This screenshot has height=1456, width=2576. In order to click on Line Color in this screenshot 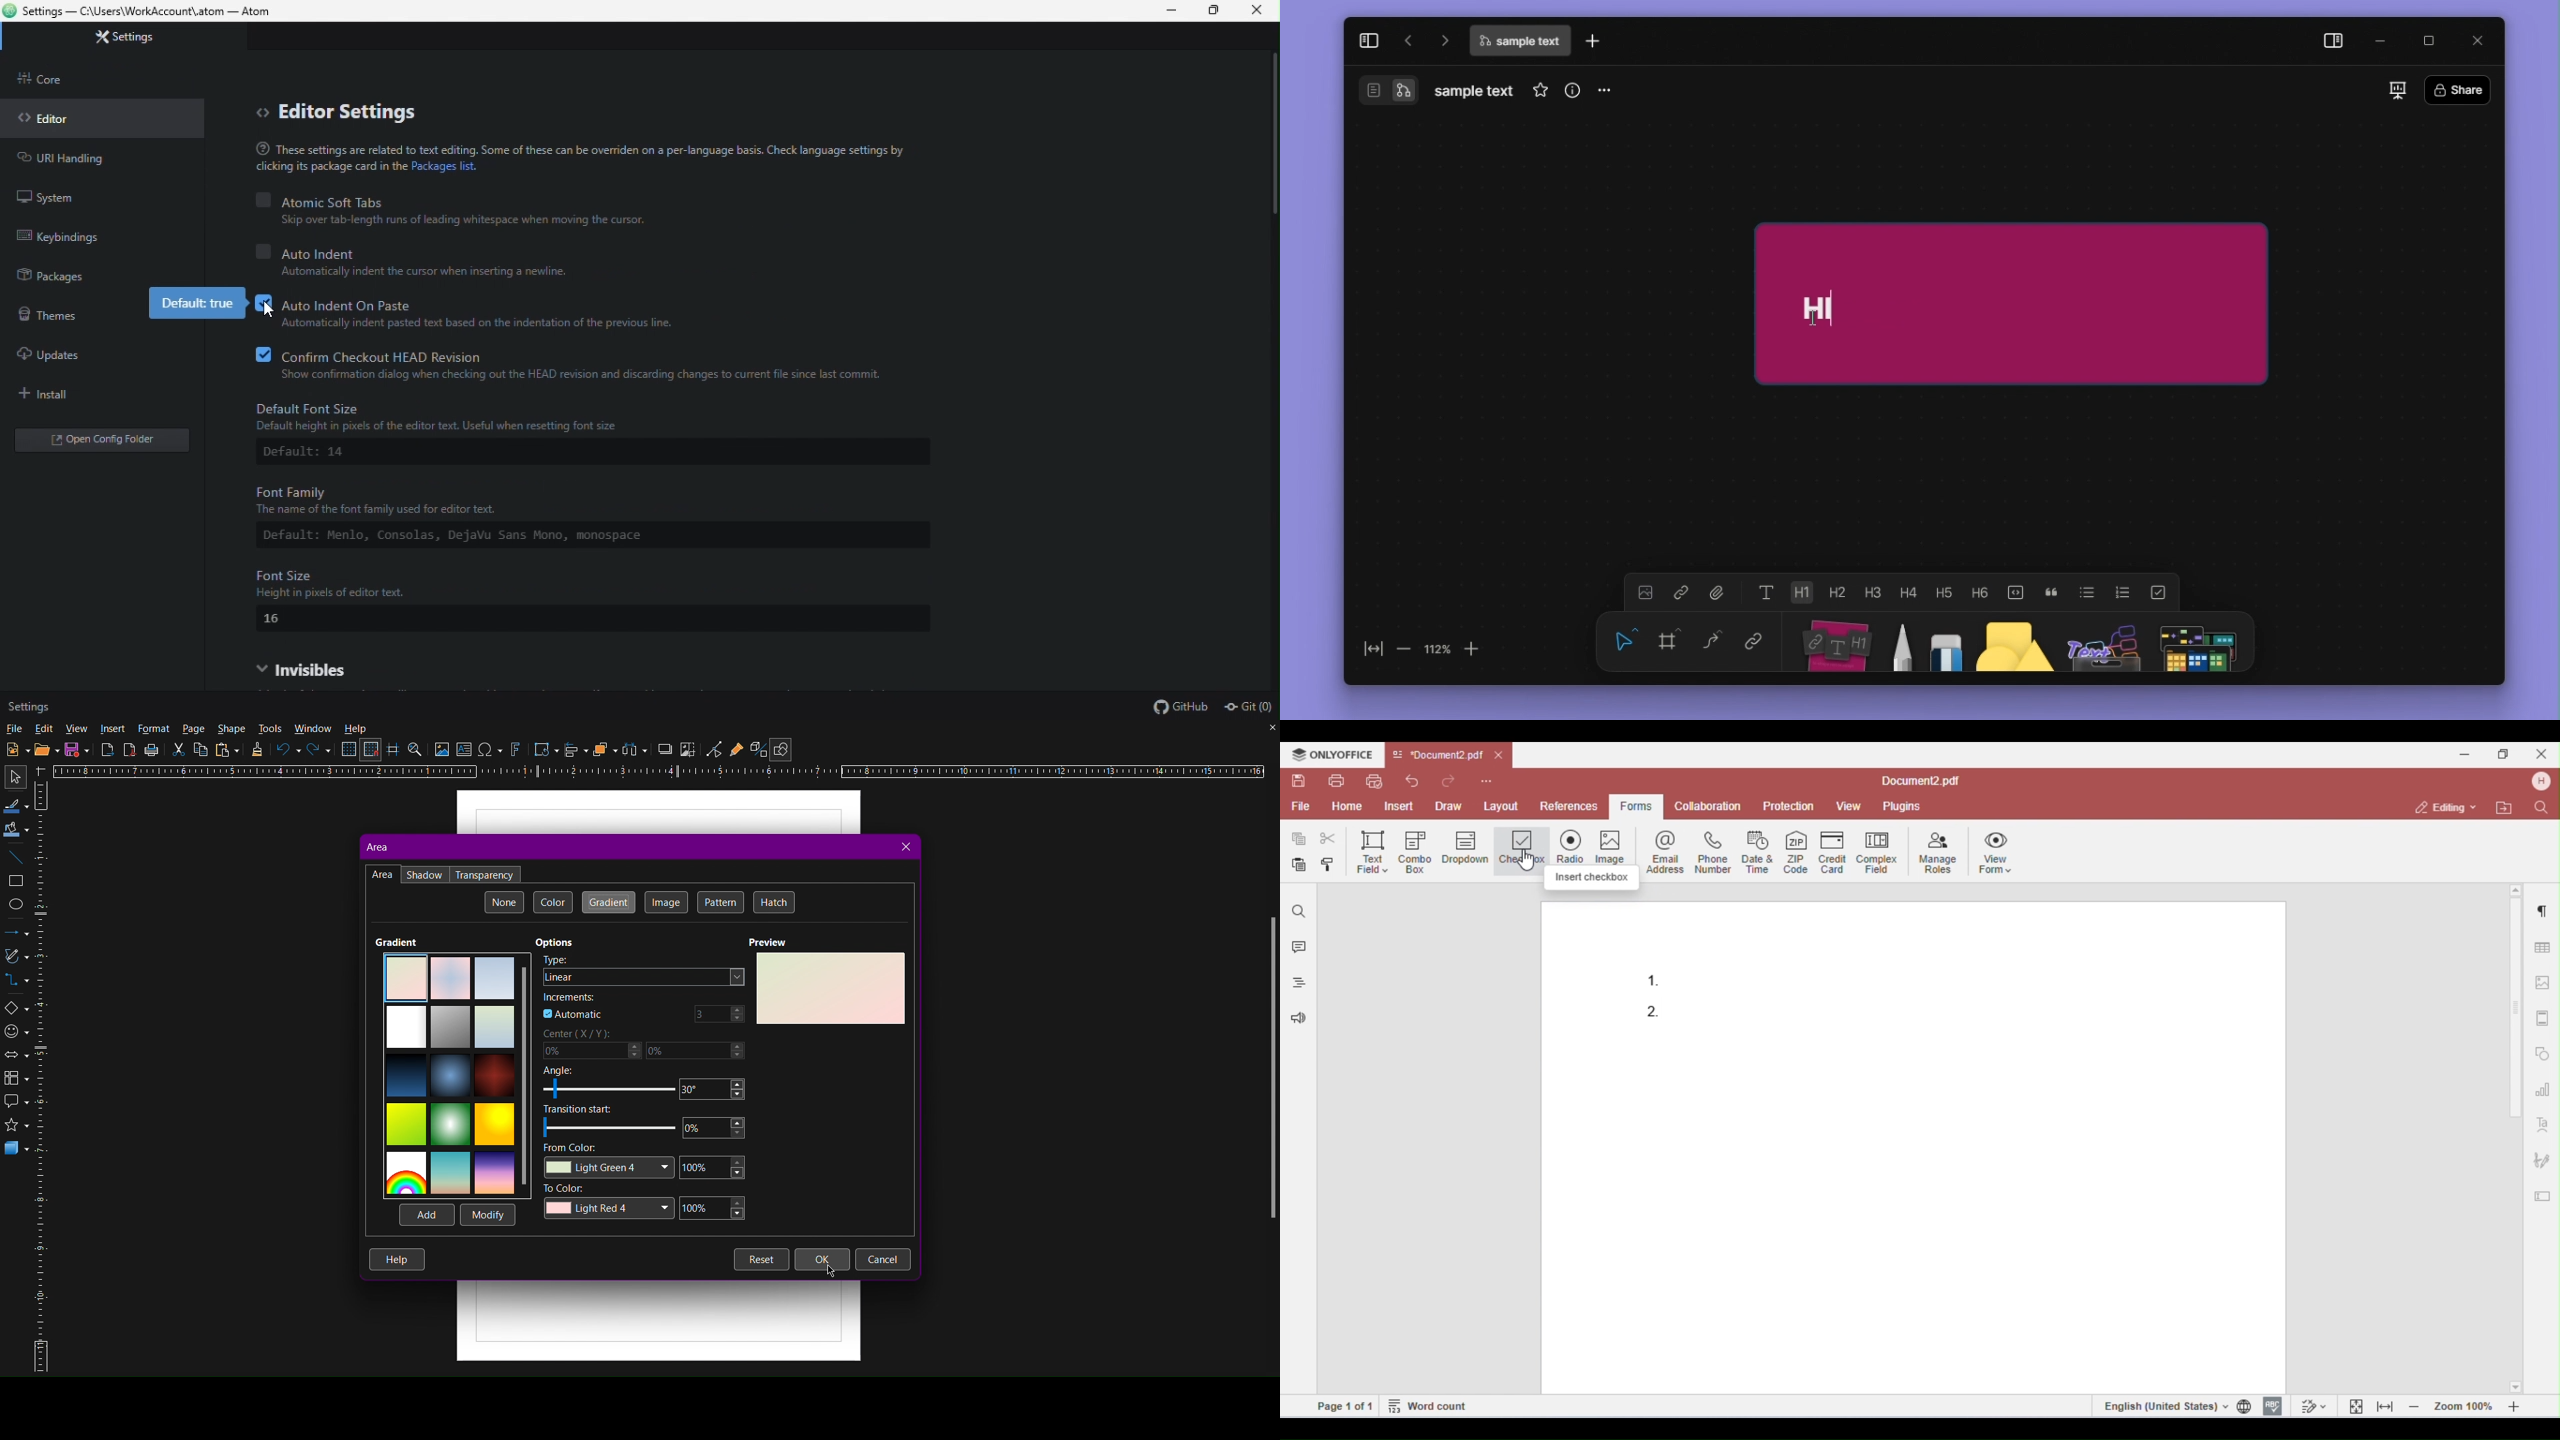, I will do `click(15, 805)`.